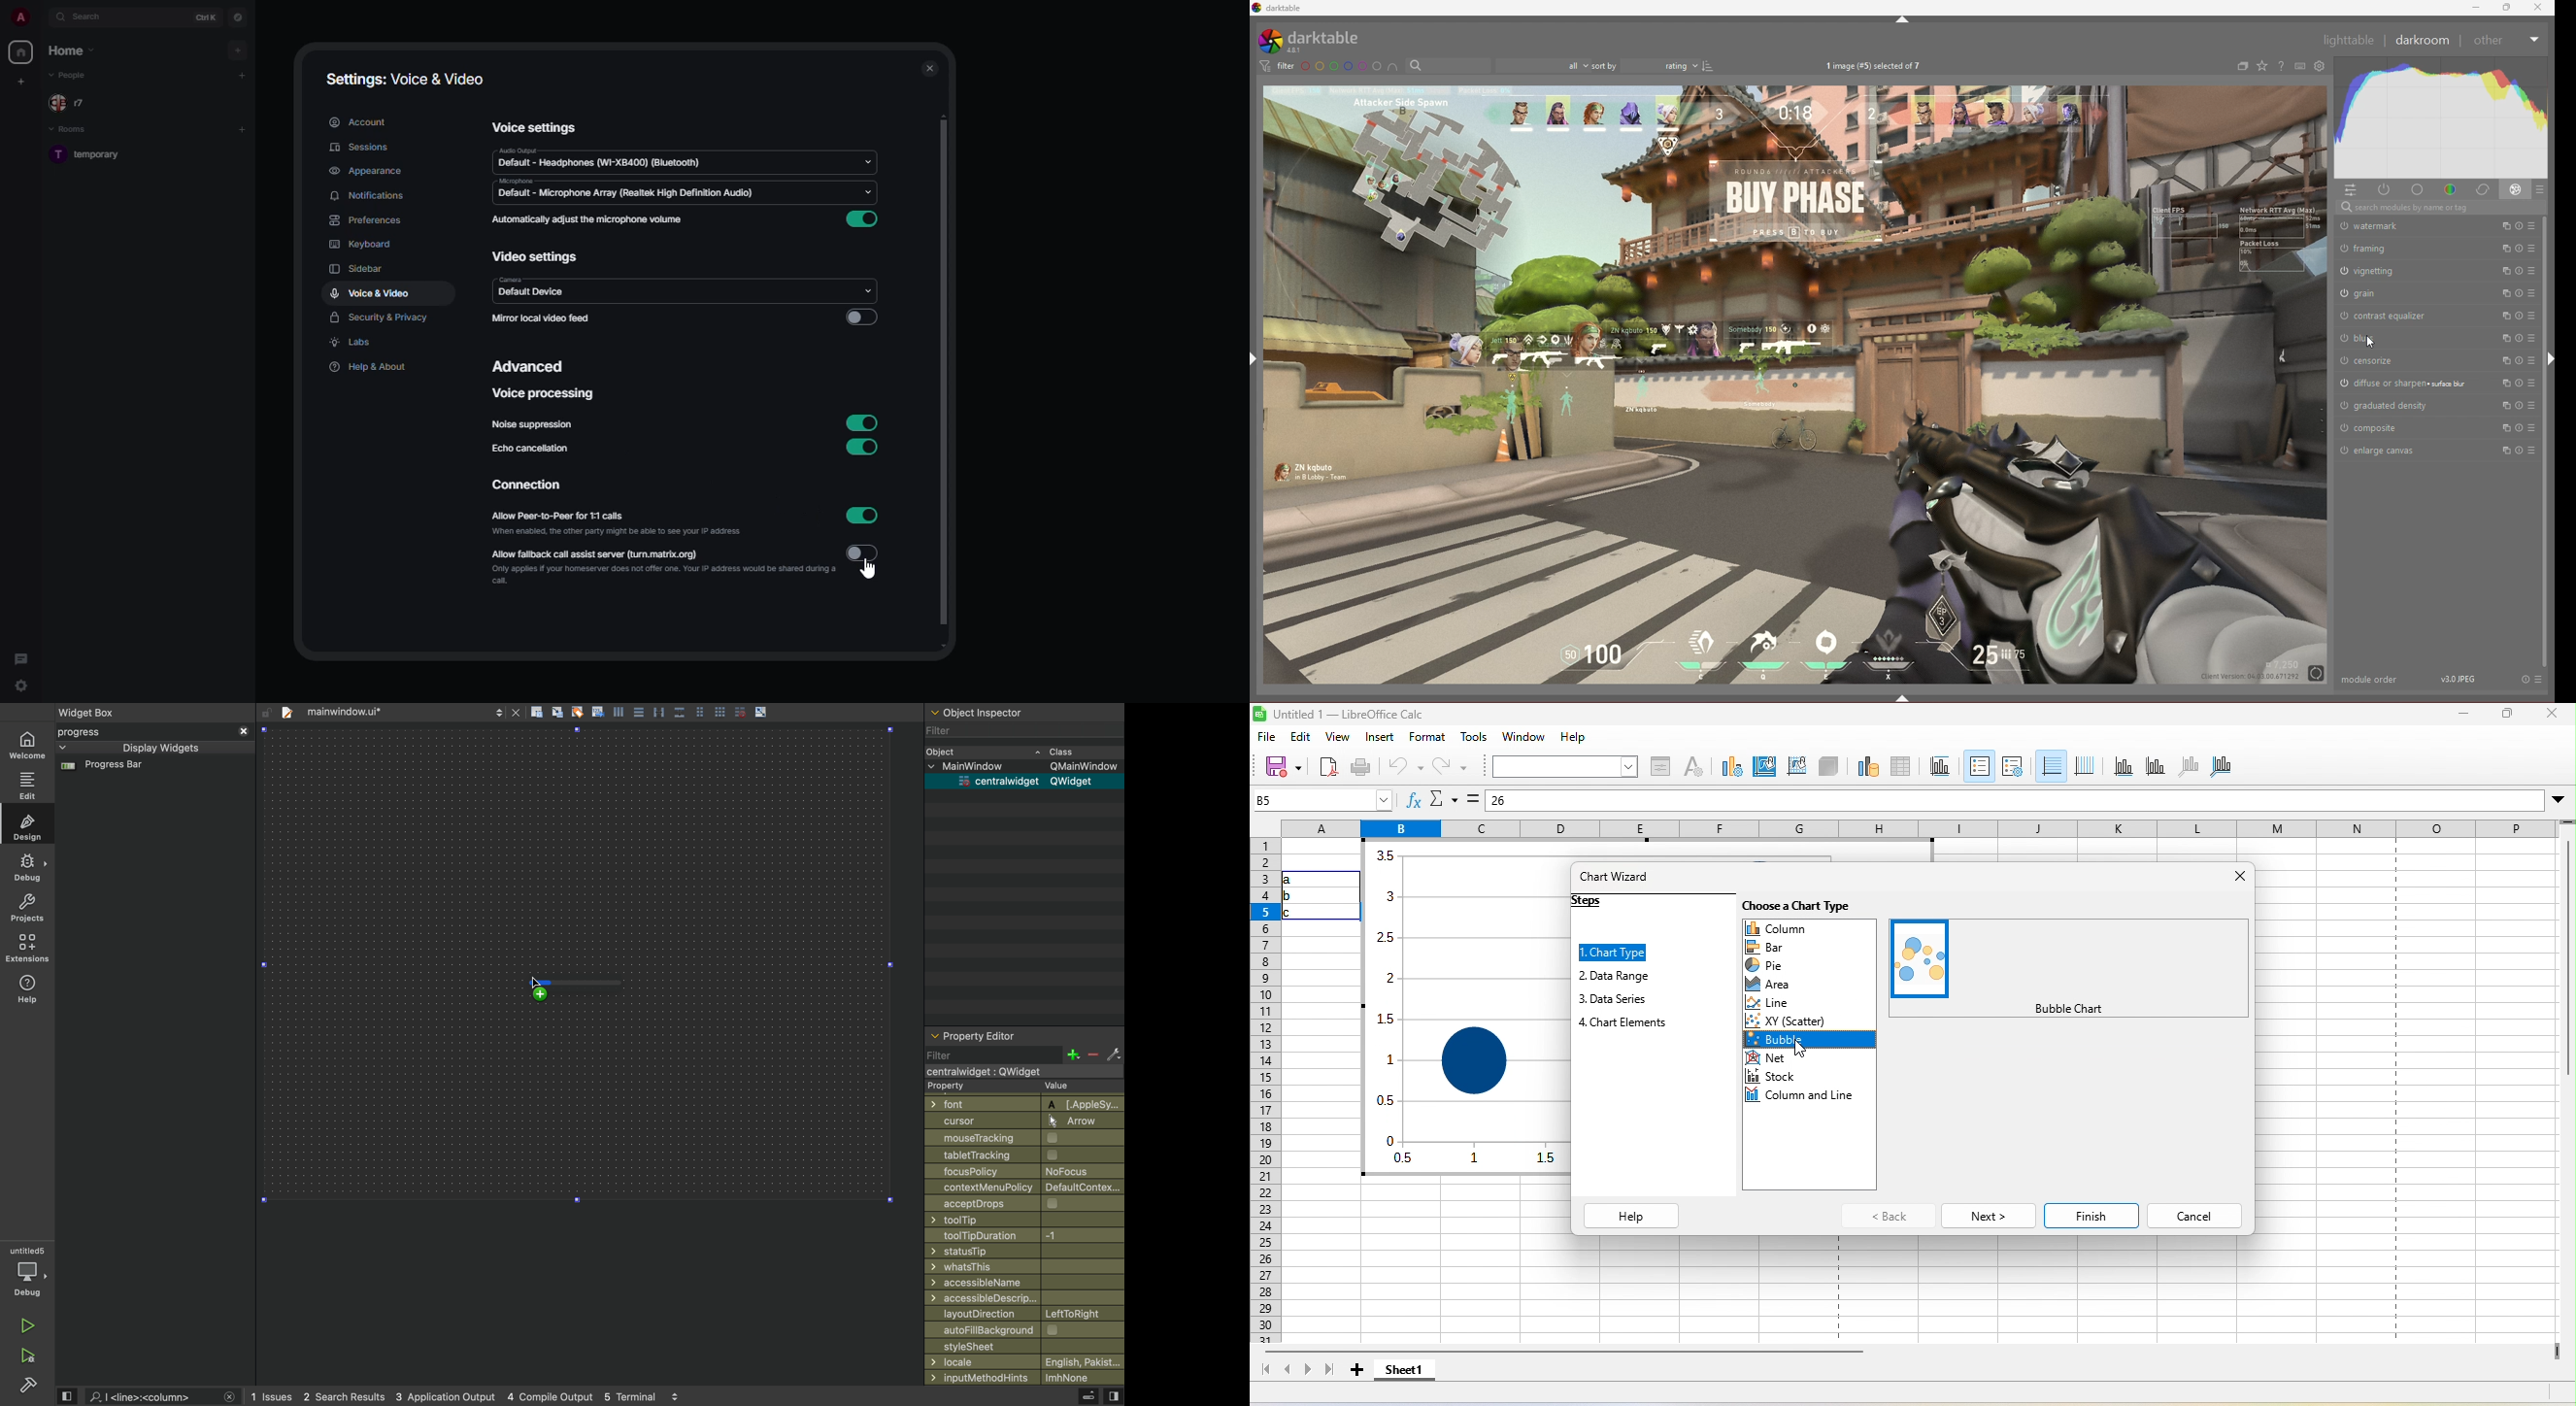 The width and height of the screenshot is (2576, 1428). What do you see at coordinates (76, 128) in the screenshot?
I see `rooms` at bounding box center [76, 128].